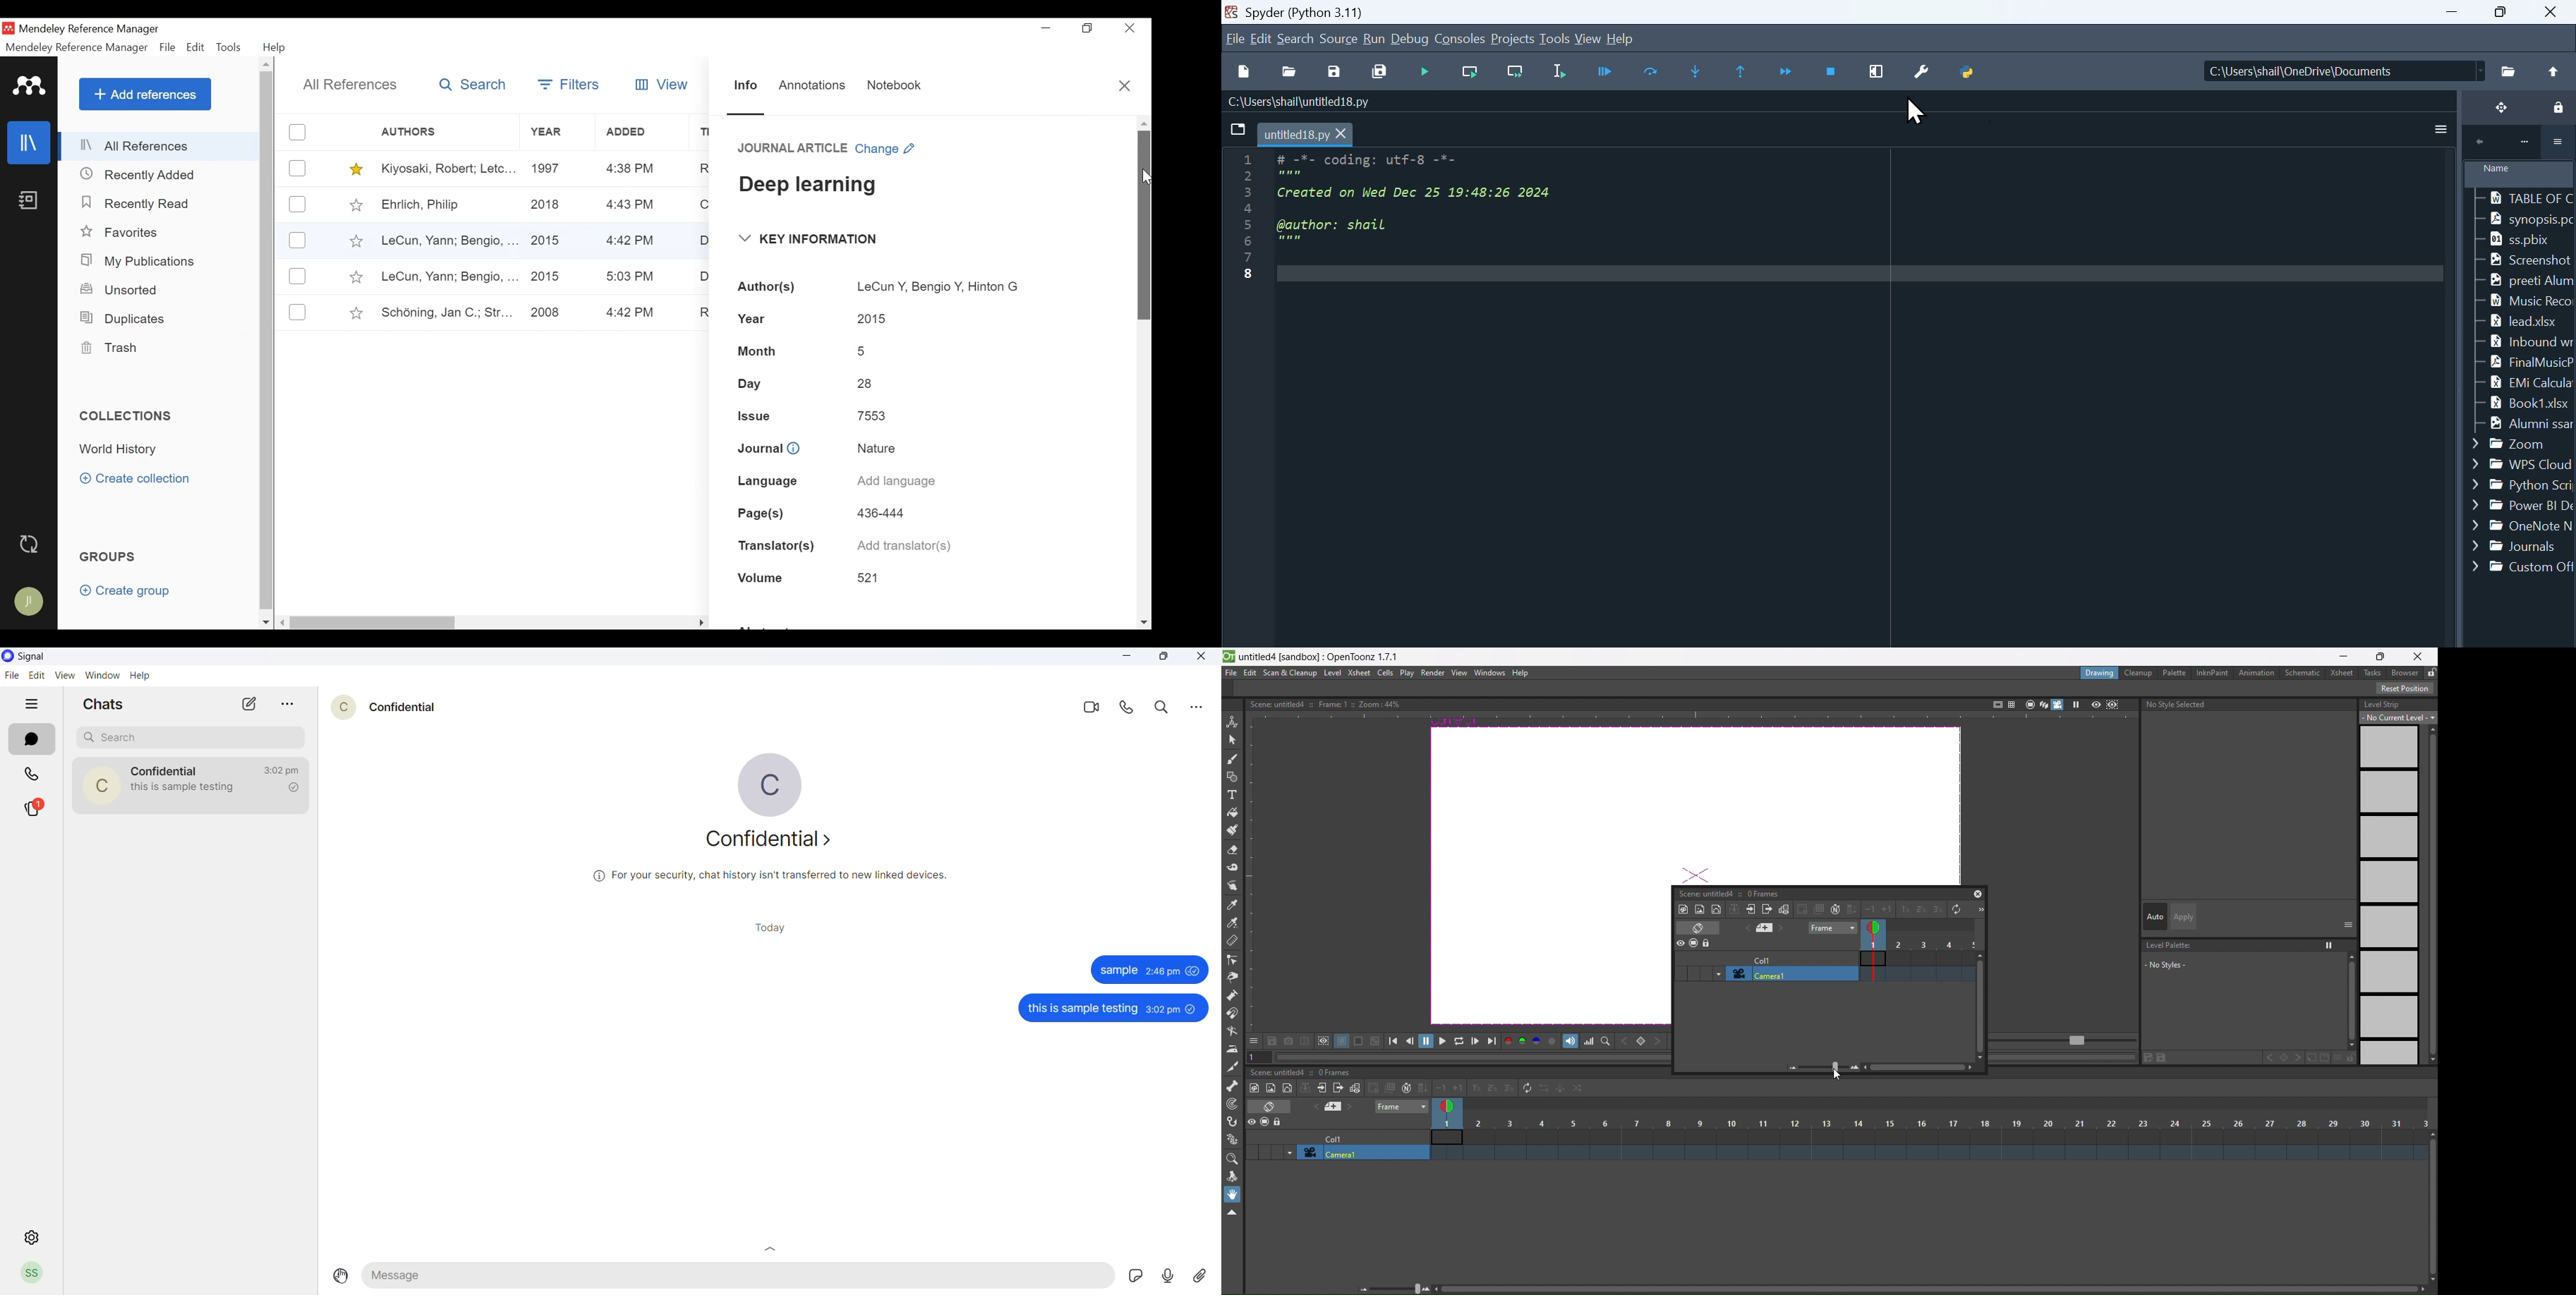 Image resolution: width=2576 pixels, height=1316 pixels. I want to click on unseen, so click(1193, 1008).